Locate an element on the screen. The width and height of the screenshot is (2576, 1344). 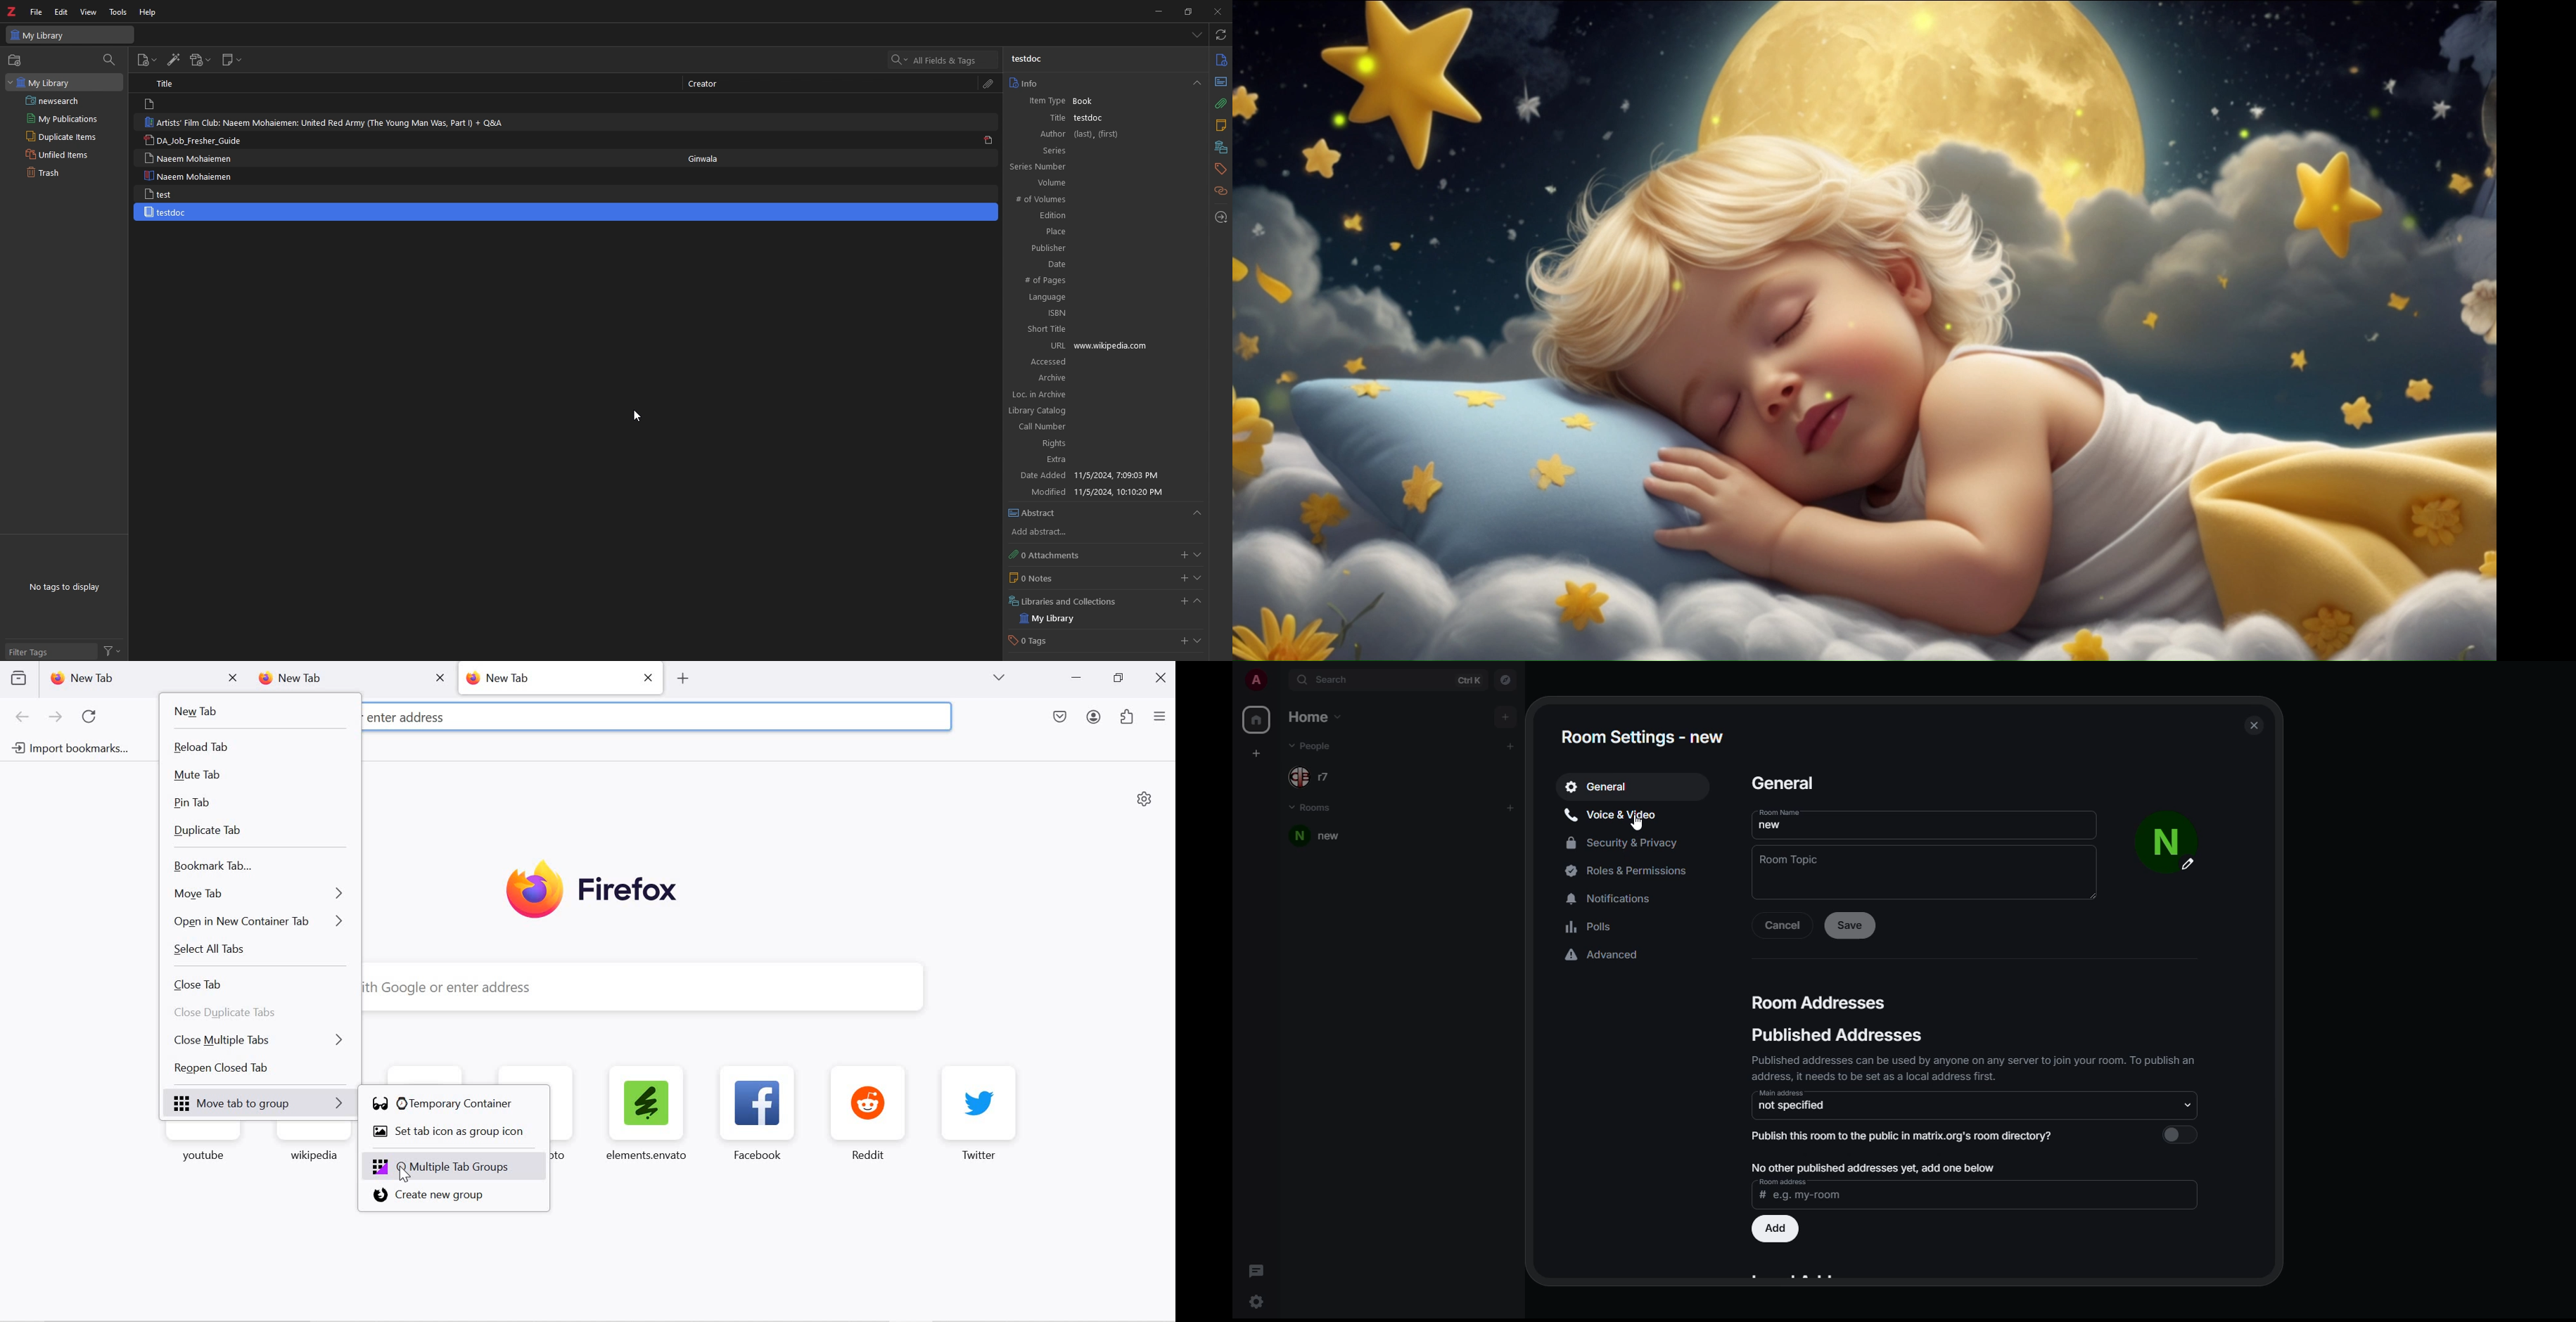
Book is located at coordinates (1086, 101).